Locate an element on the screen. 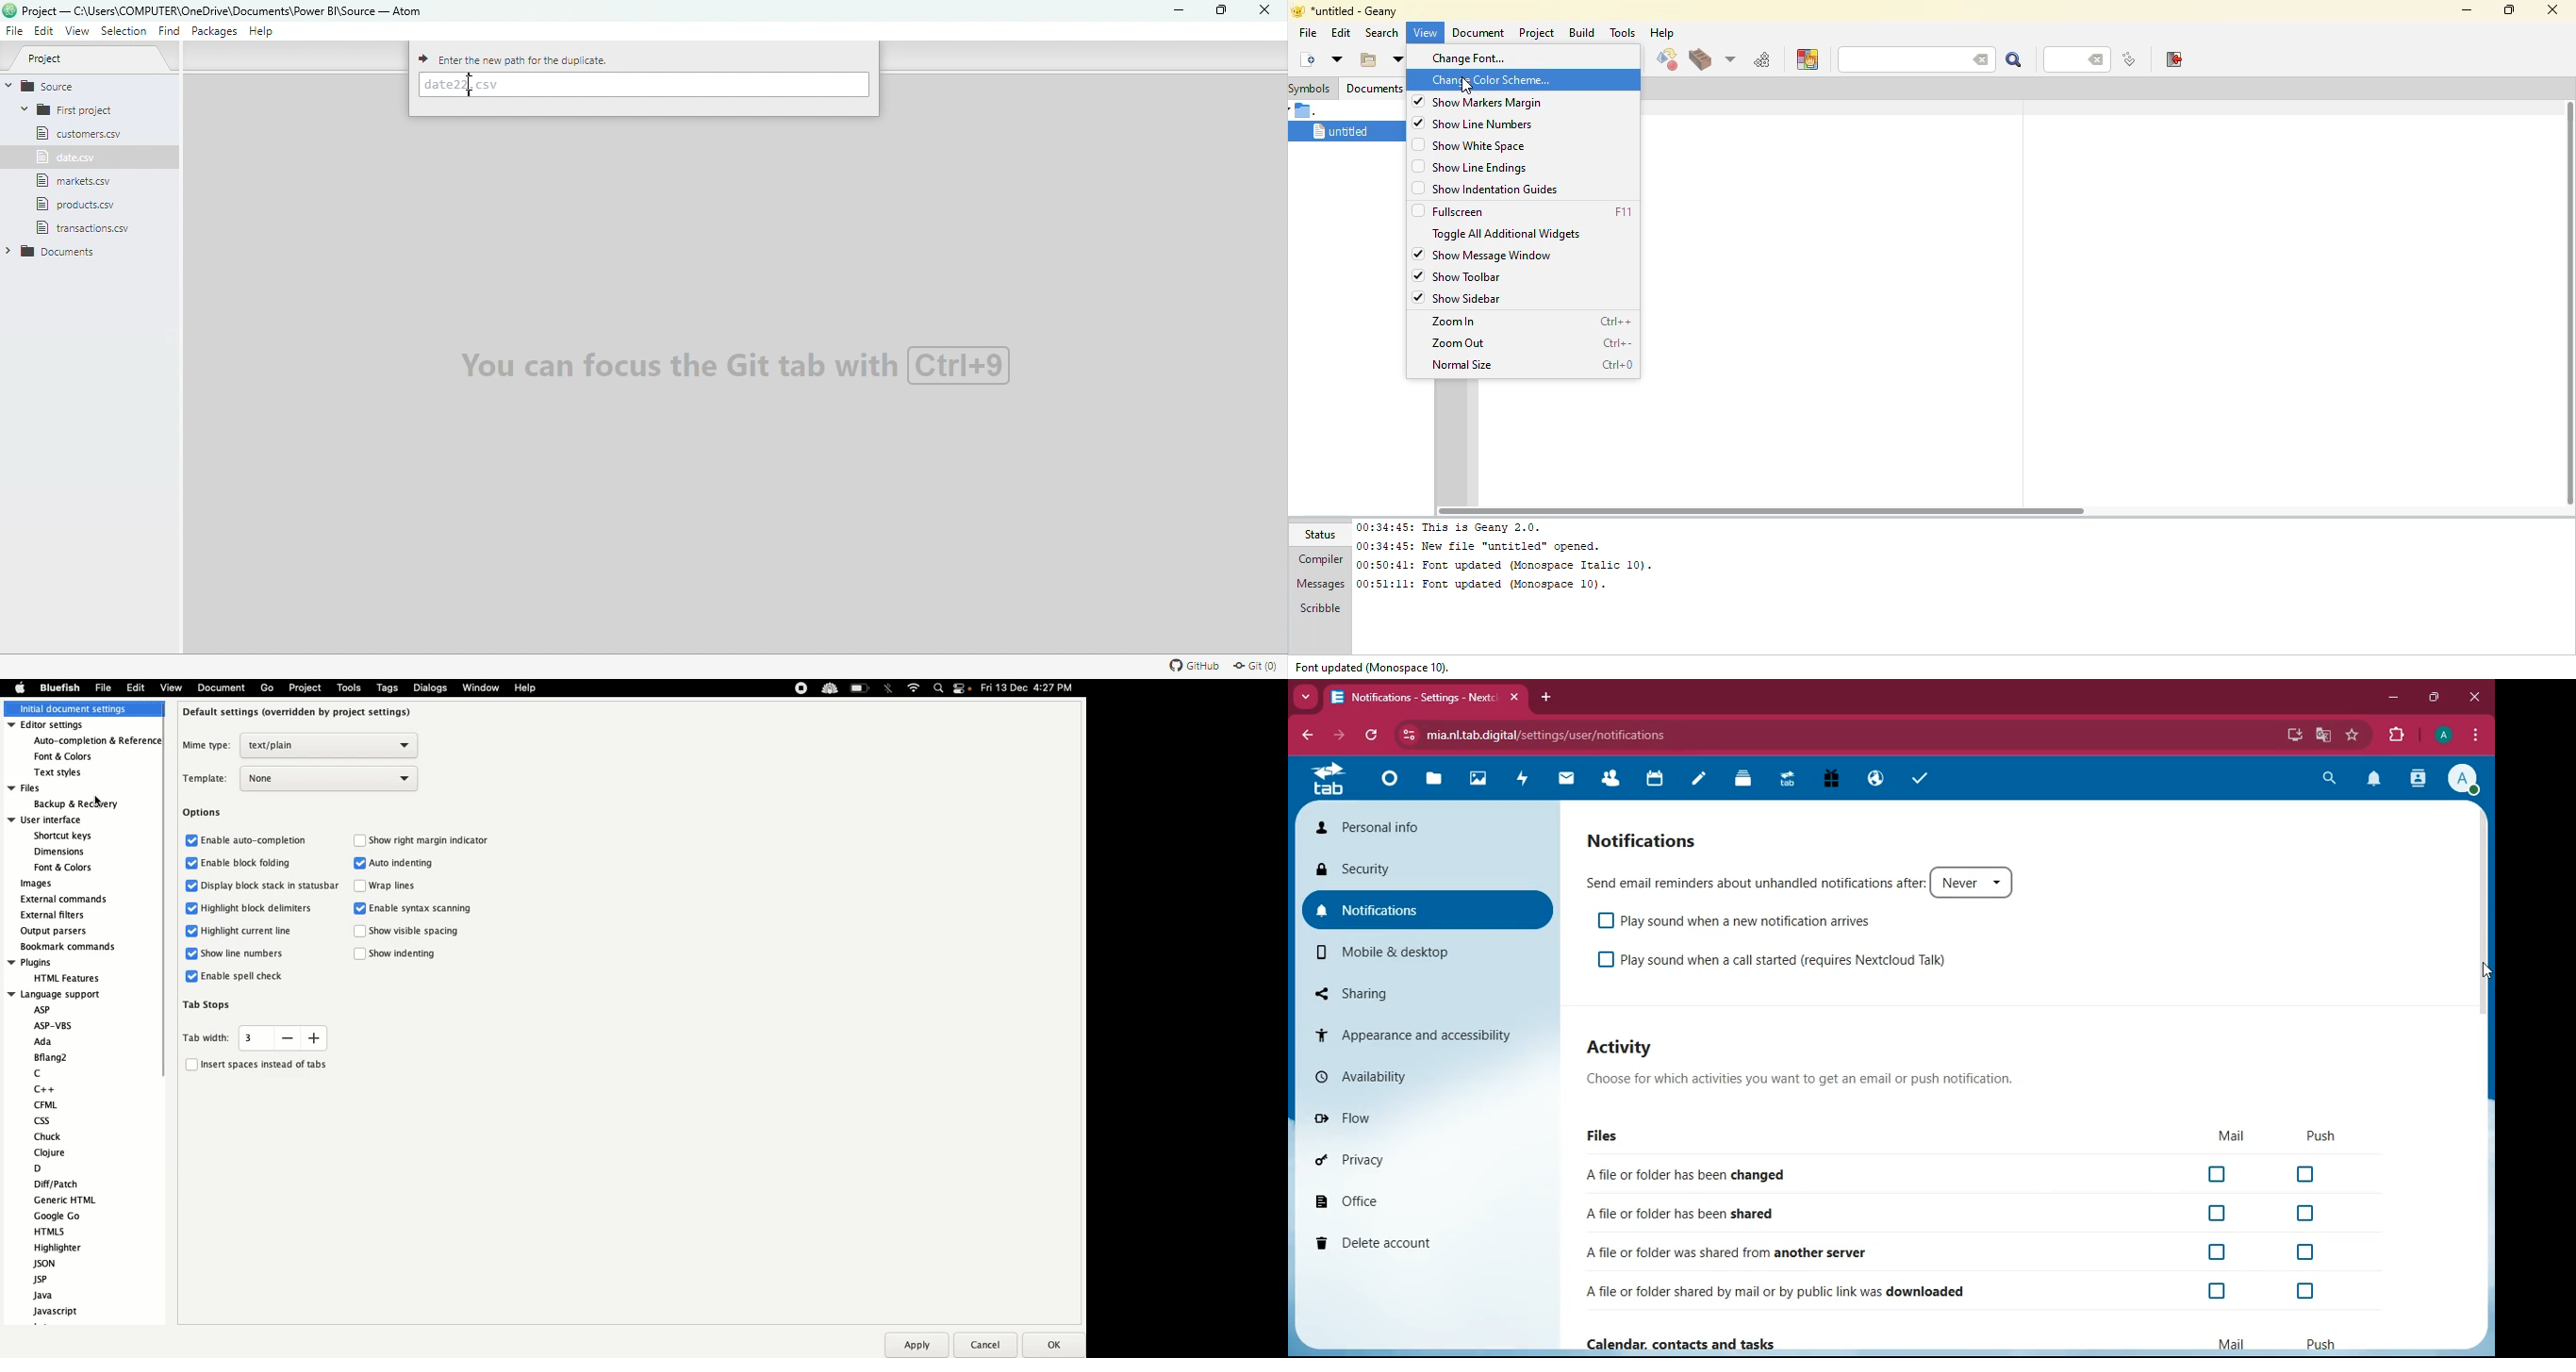 The image size is (2576, 1372). notifications is located at coordinates (1429, 912).